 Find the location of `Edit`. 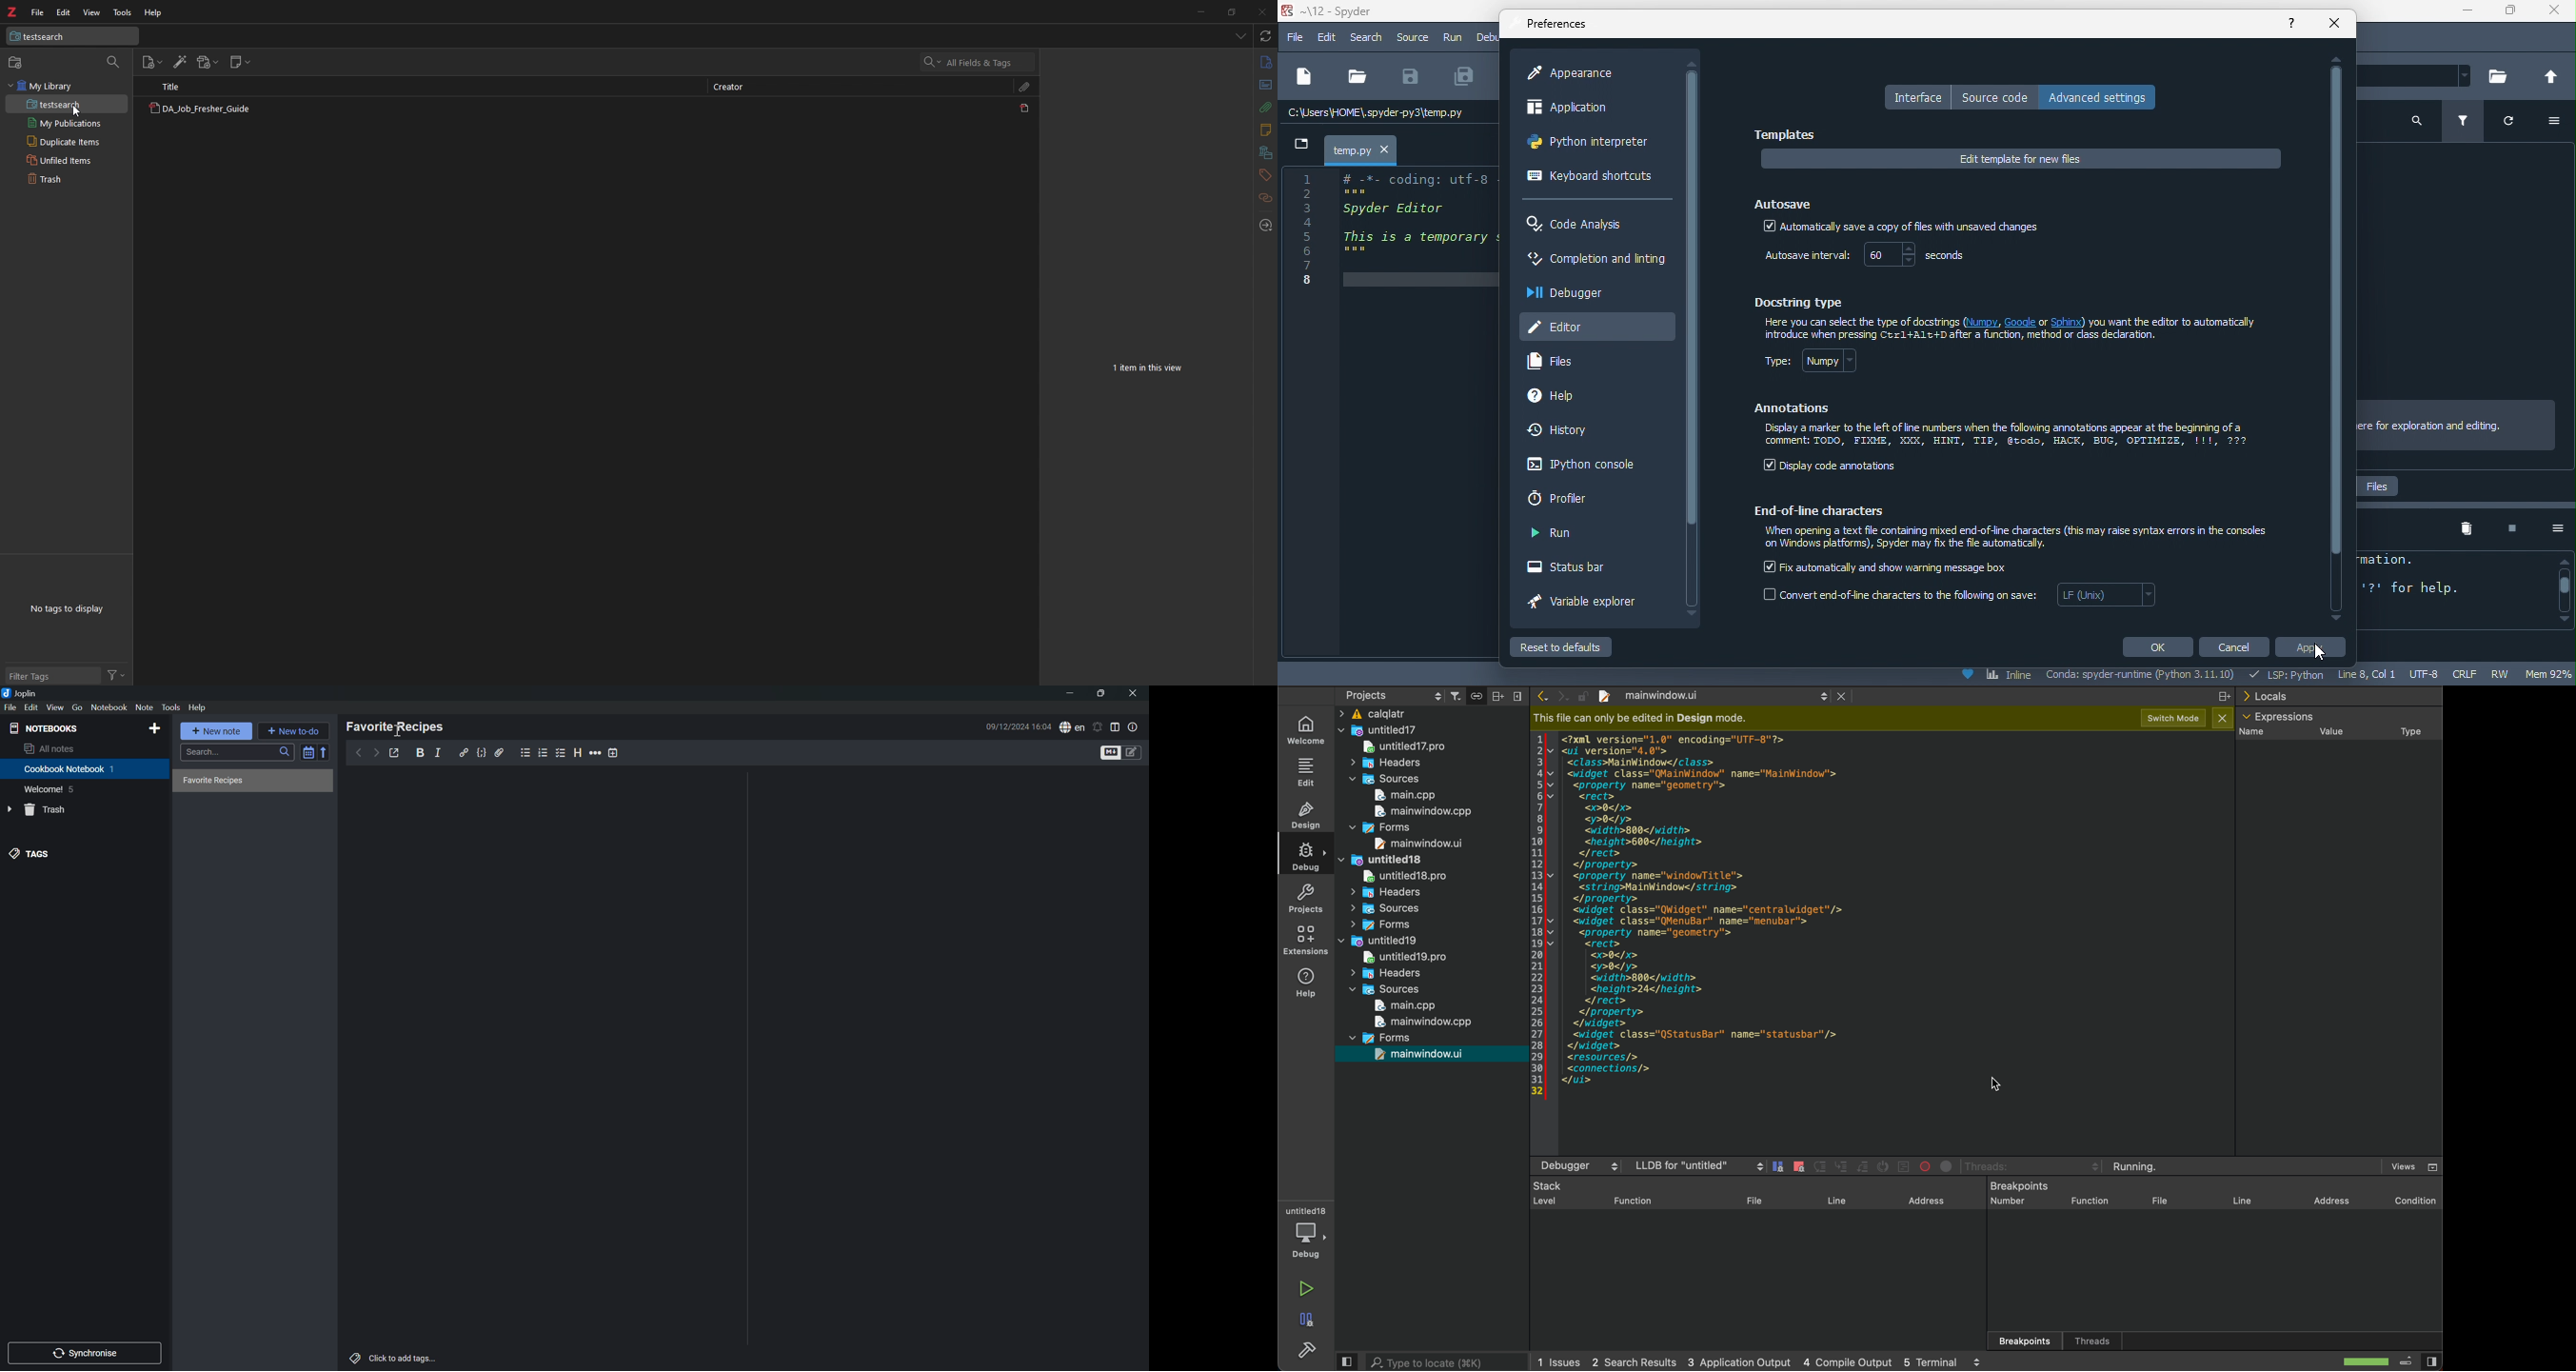

Edit is located at coordinates (31, 708).